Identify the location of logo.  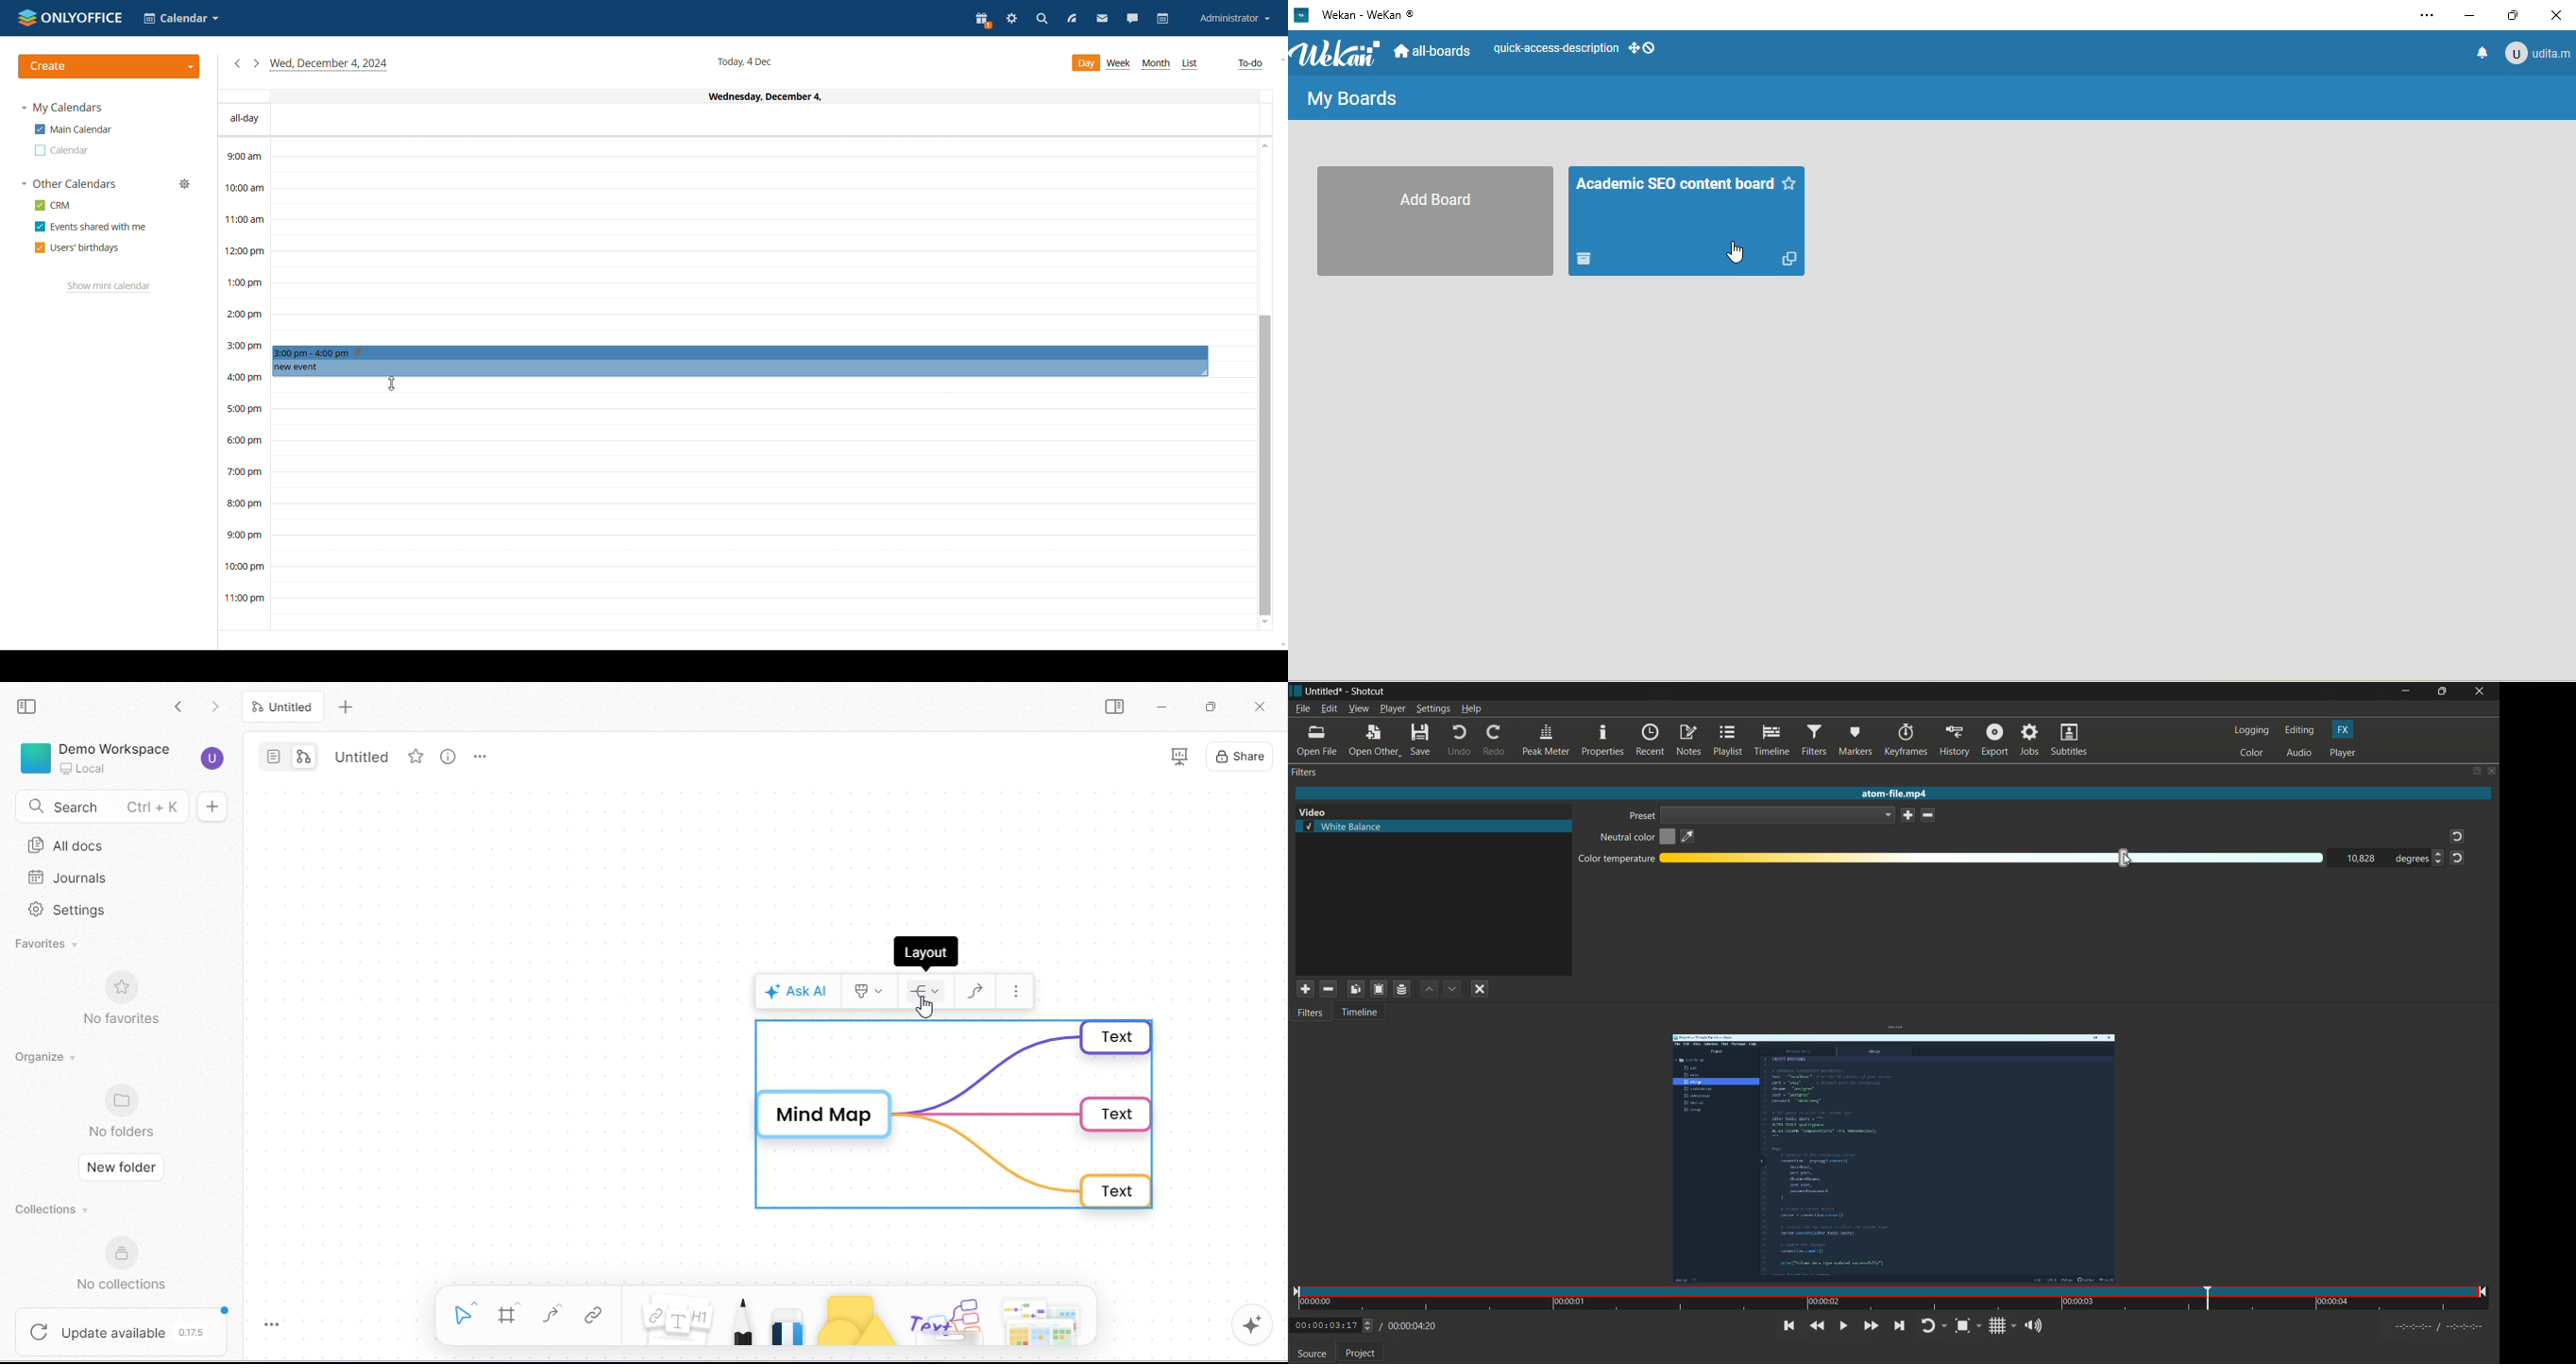
(70, 17).